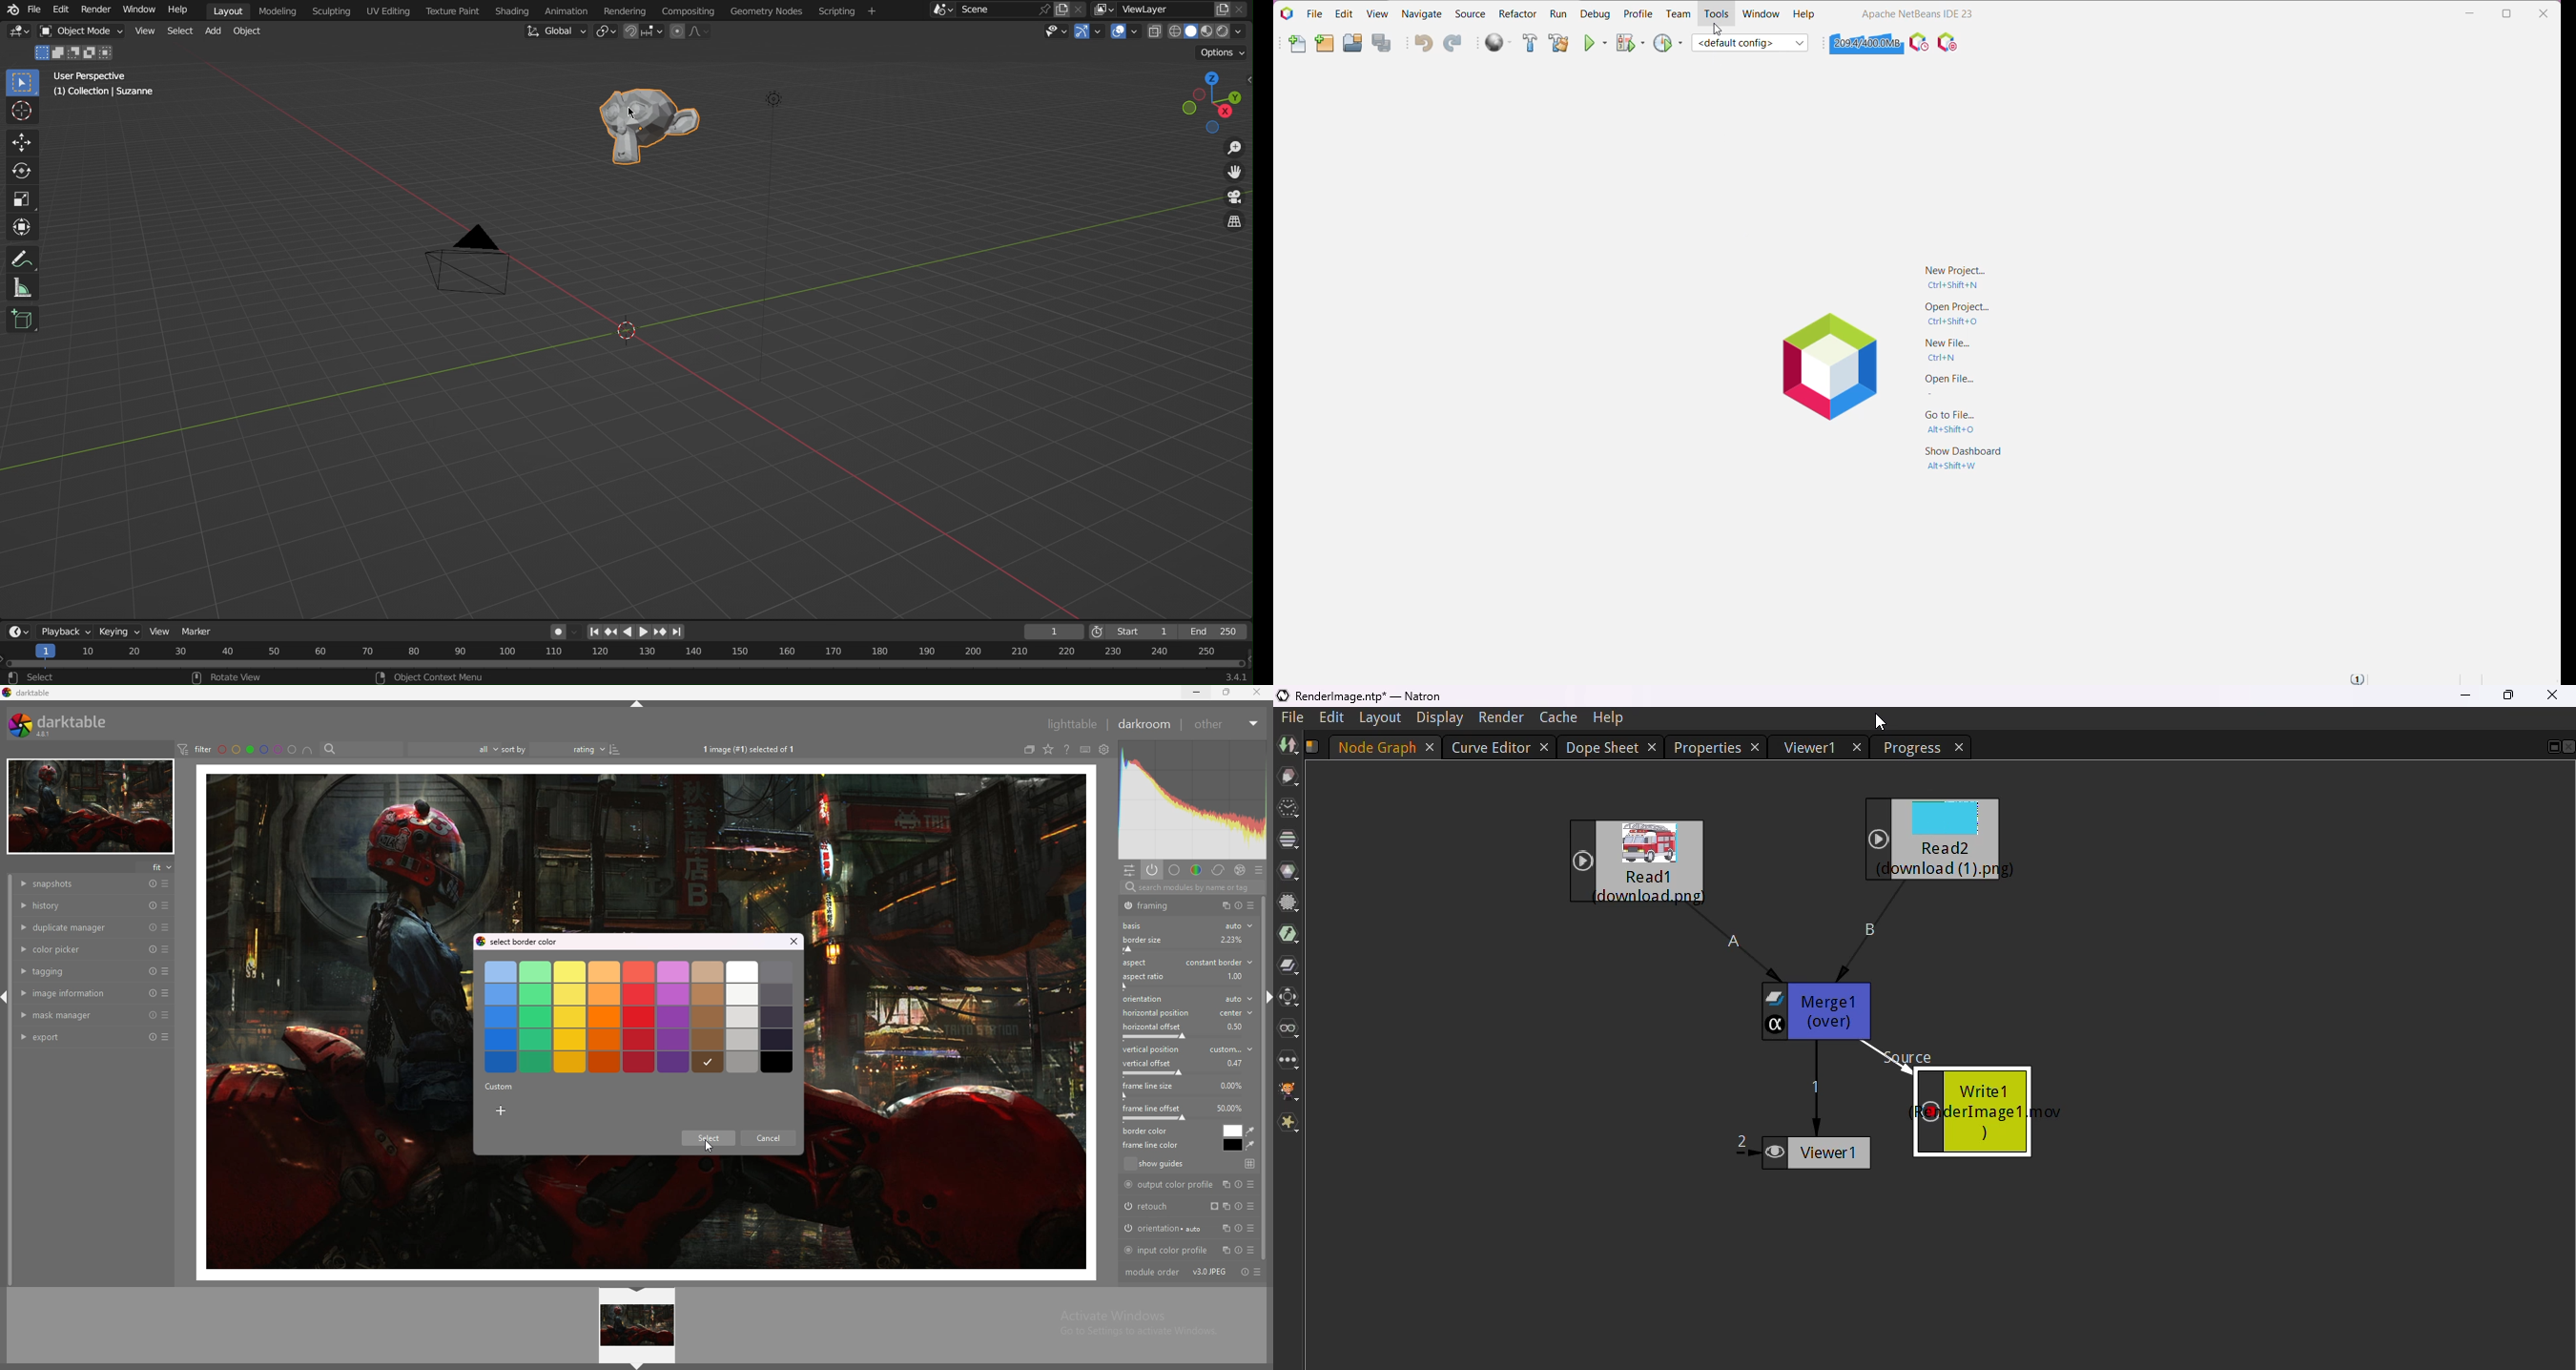 The width and height of the screenshot is (2576, 1372). I want to click on tagging, so click(78, 971).